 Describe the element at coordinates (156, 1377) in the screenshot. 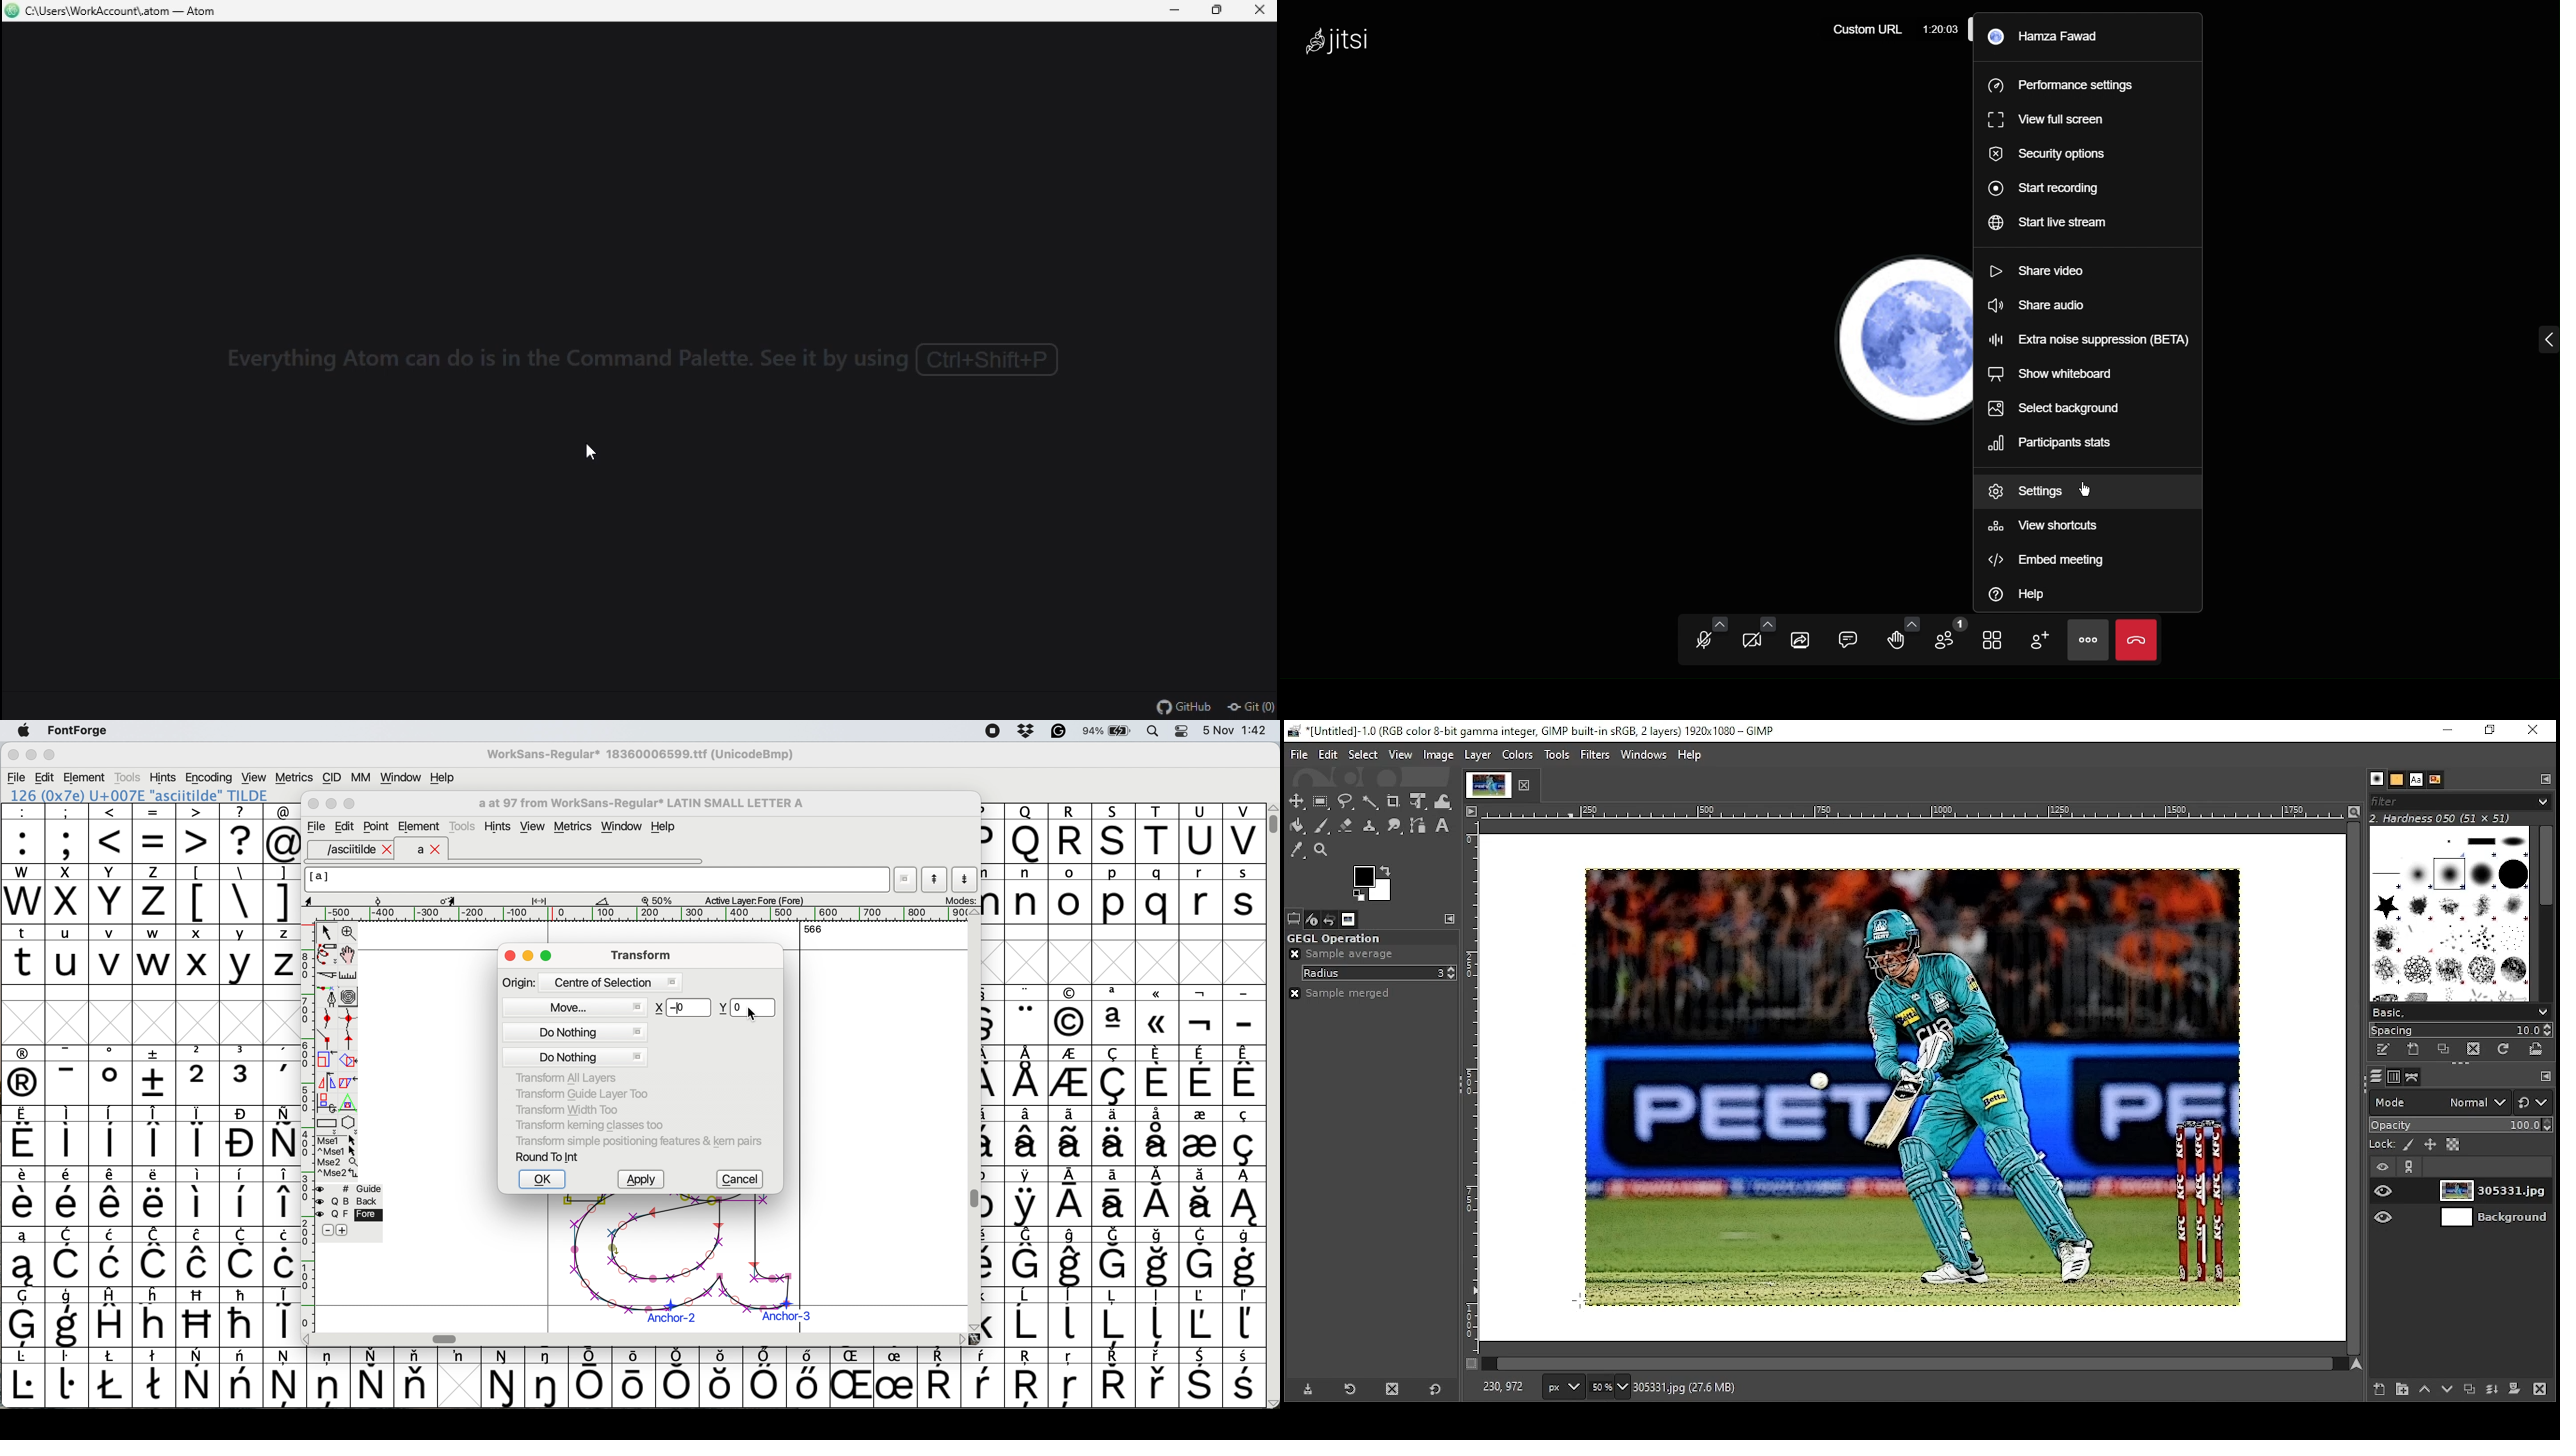

I see `symbol` at that location.